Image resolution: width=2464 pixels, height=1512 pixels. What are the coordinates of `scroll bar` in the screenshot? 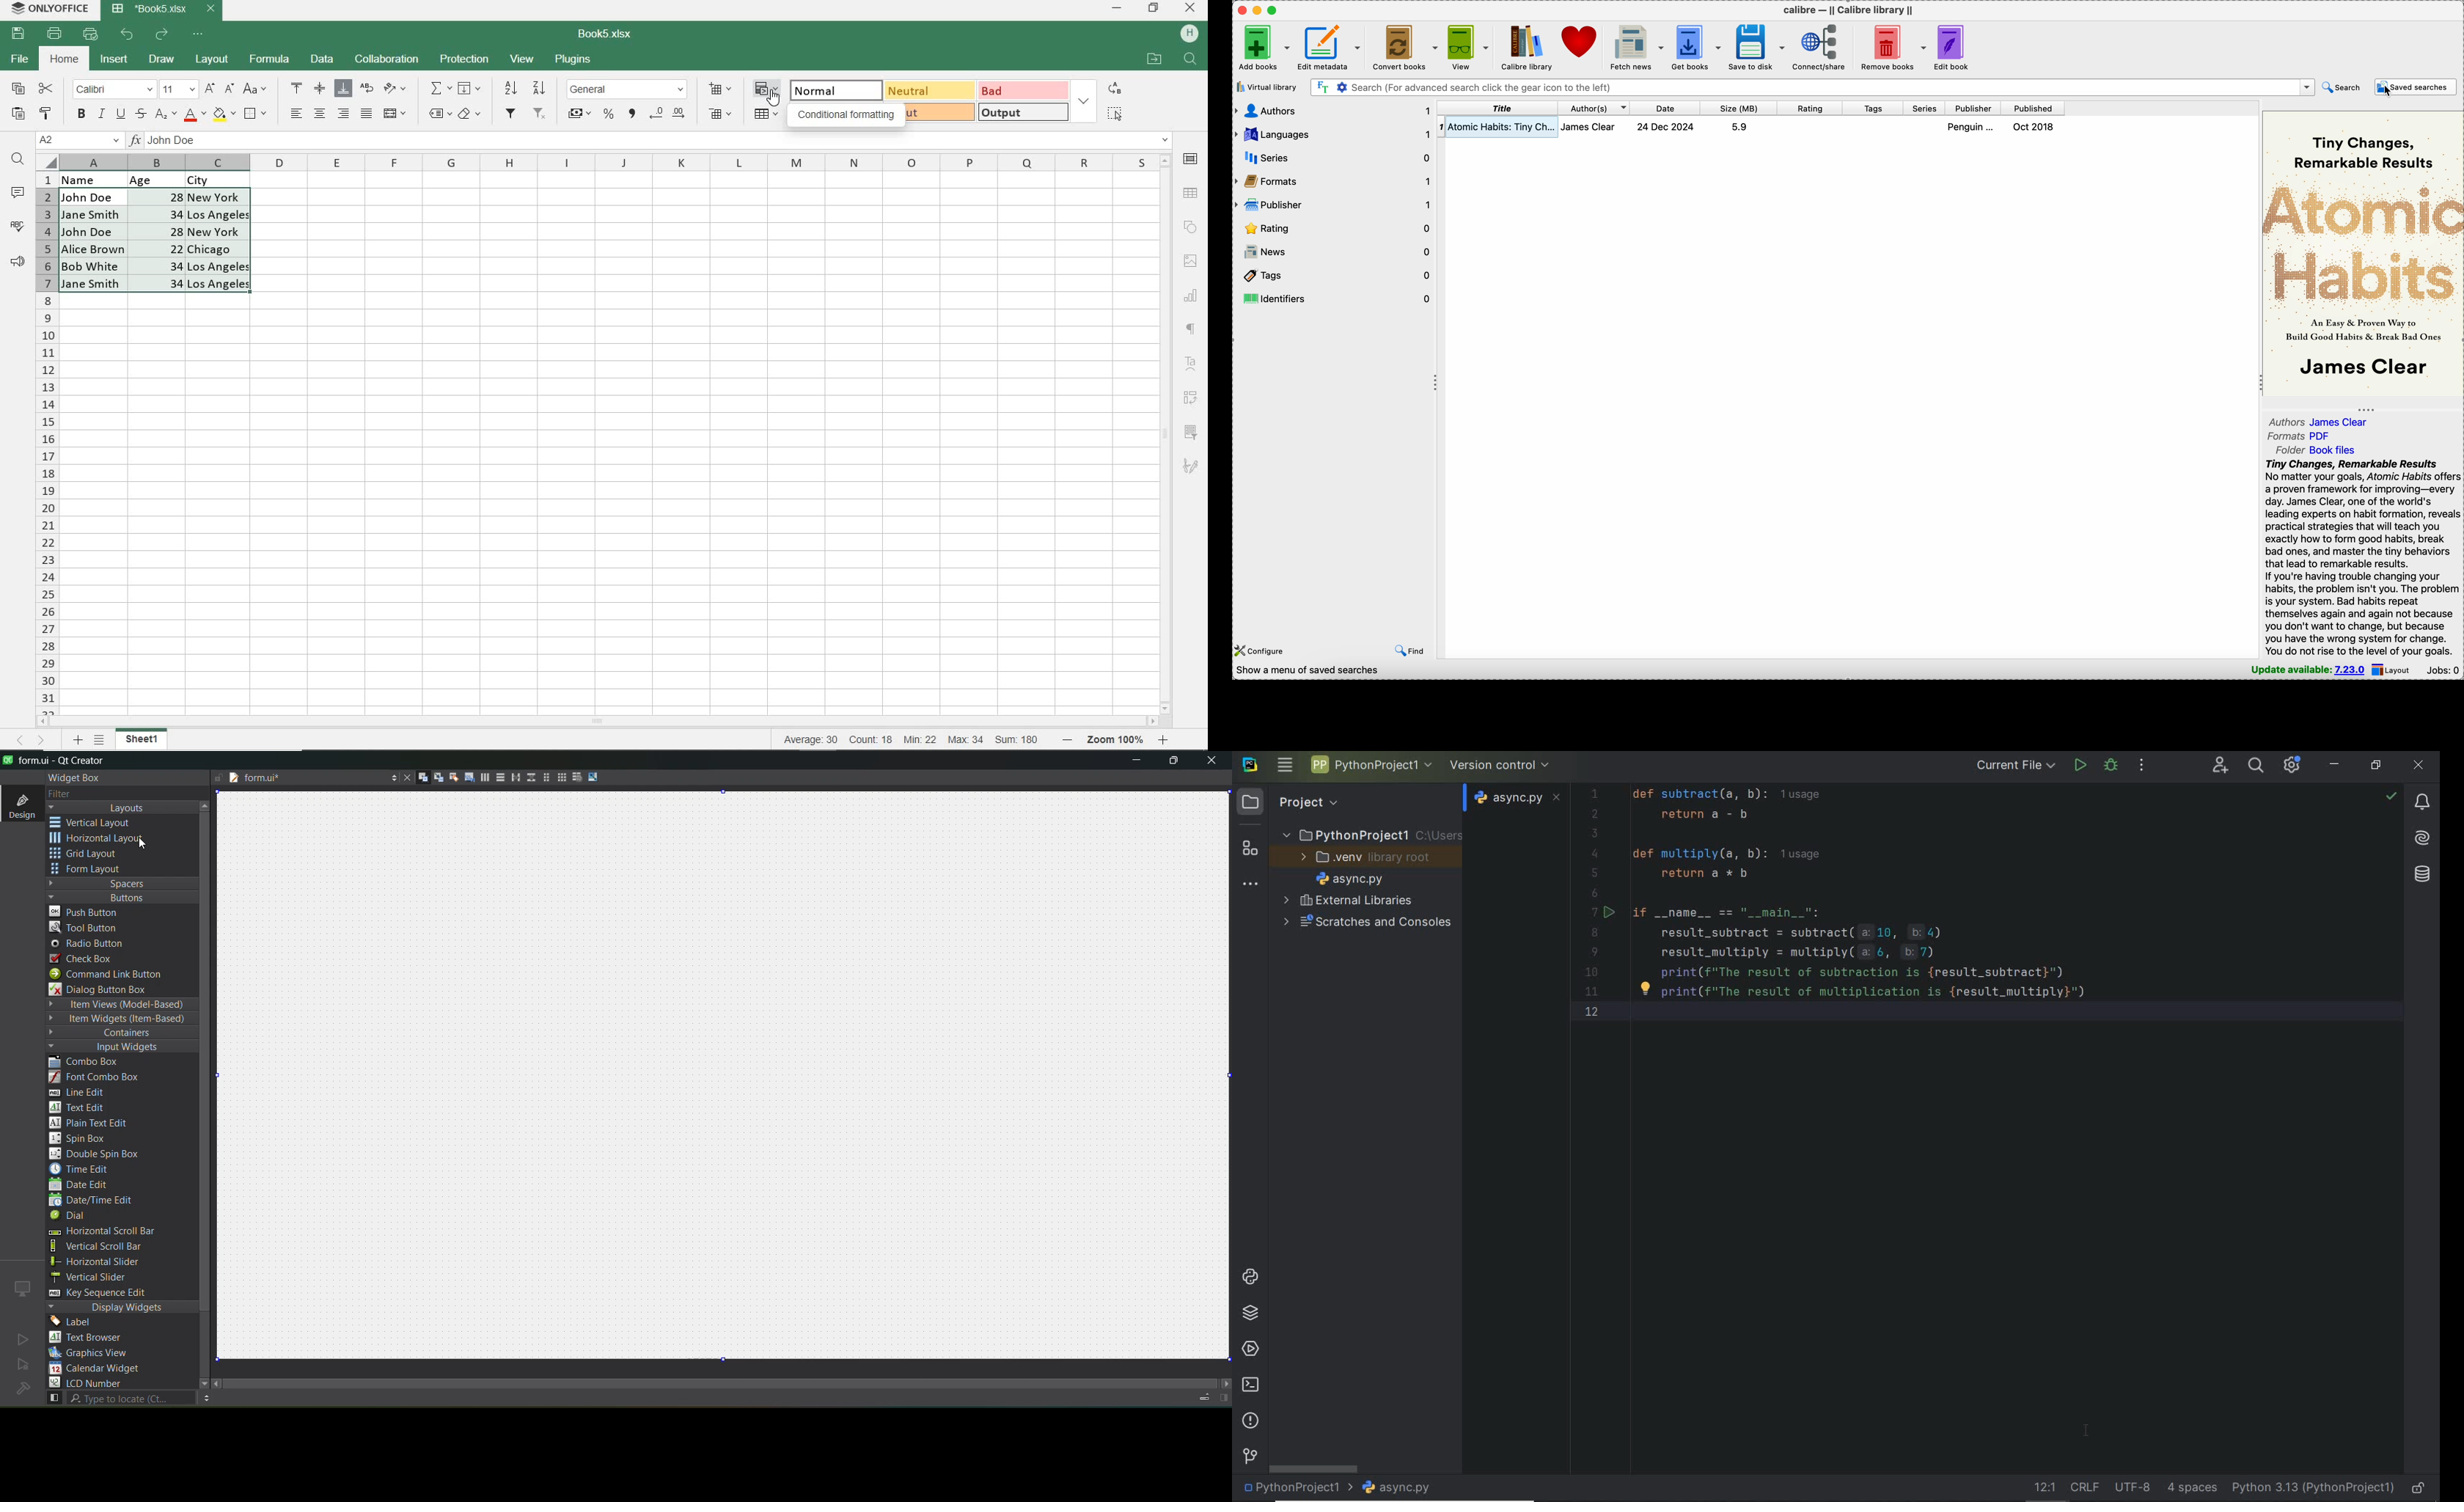 It's located at (730, 1380).